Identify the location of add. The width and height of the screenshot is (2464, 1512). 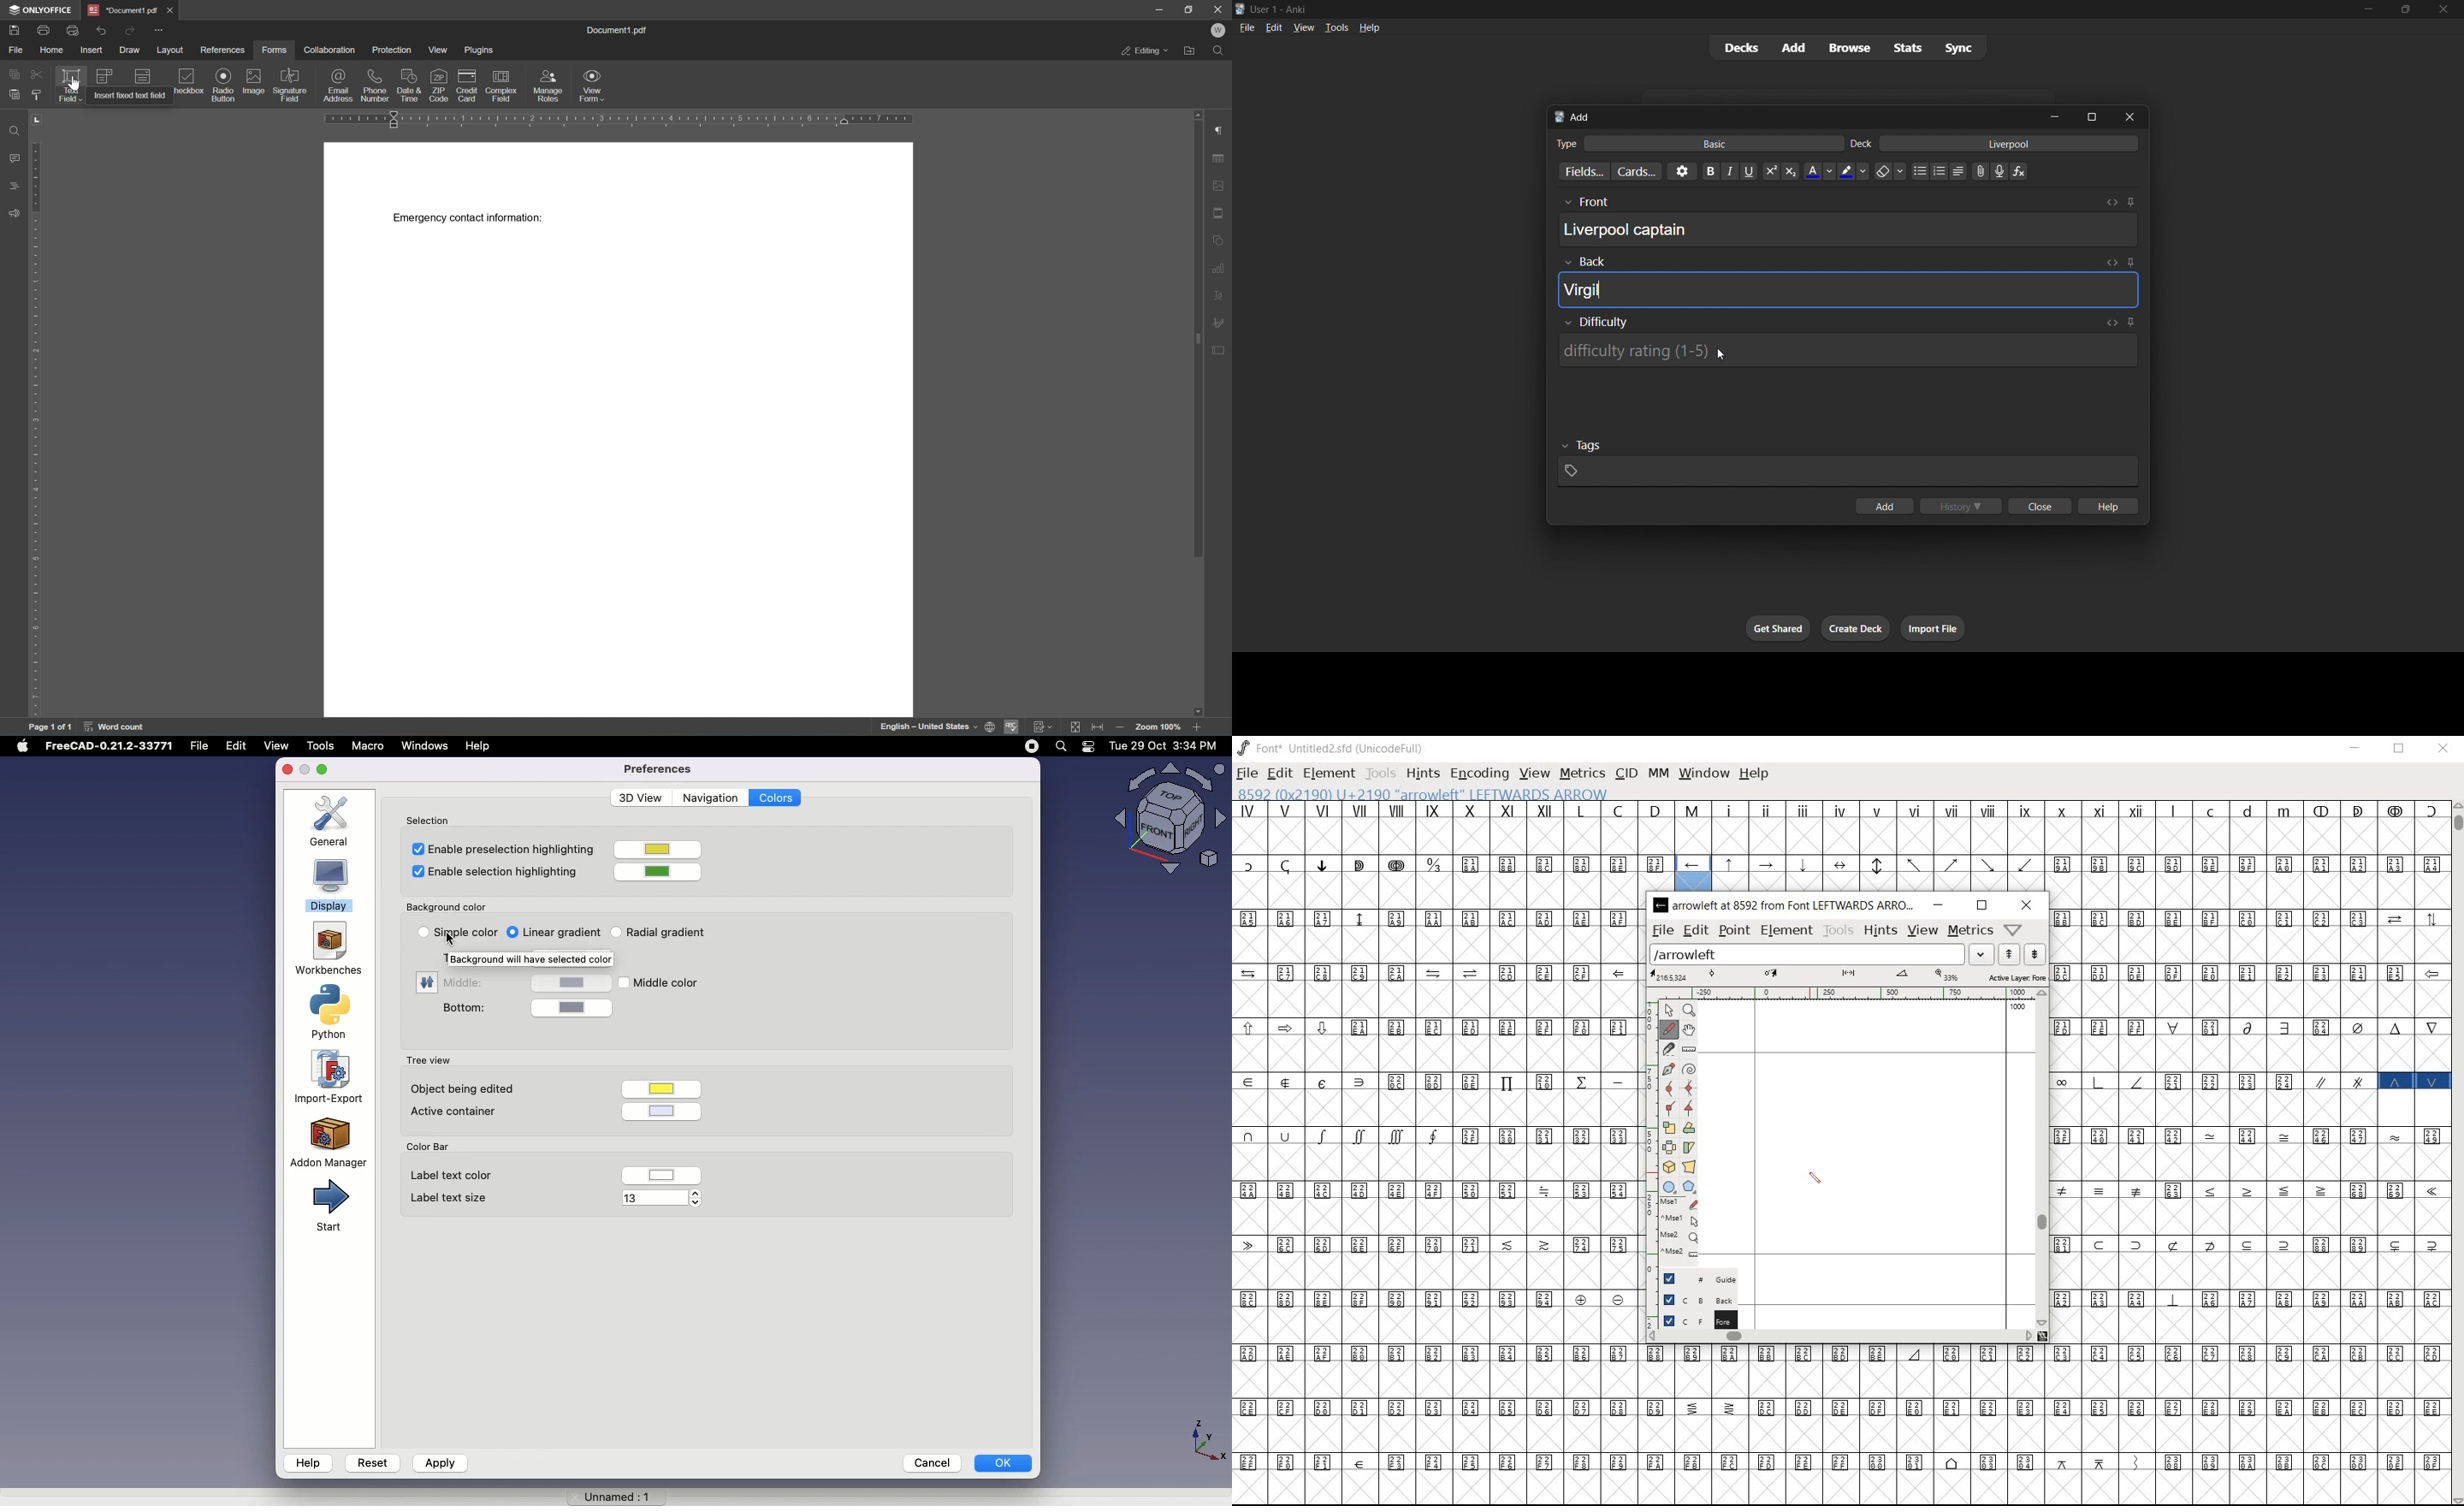
(1884, 506).